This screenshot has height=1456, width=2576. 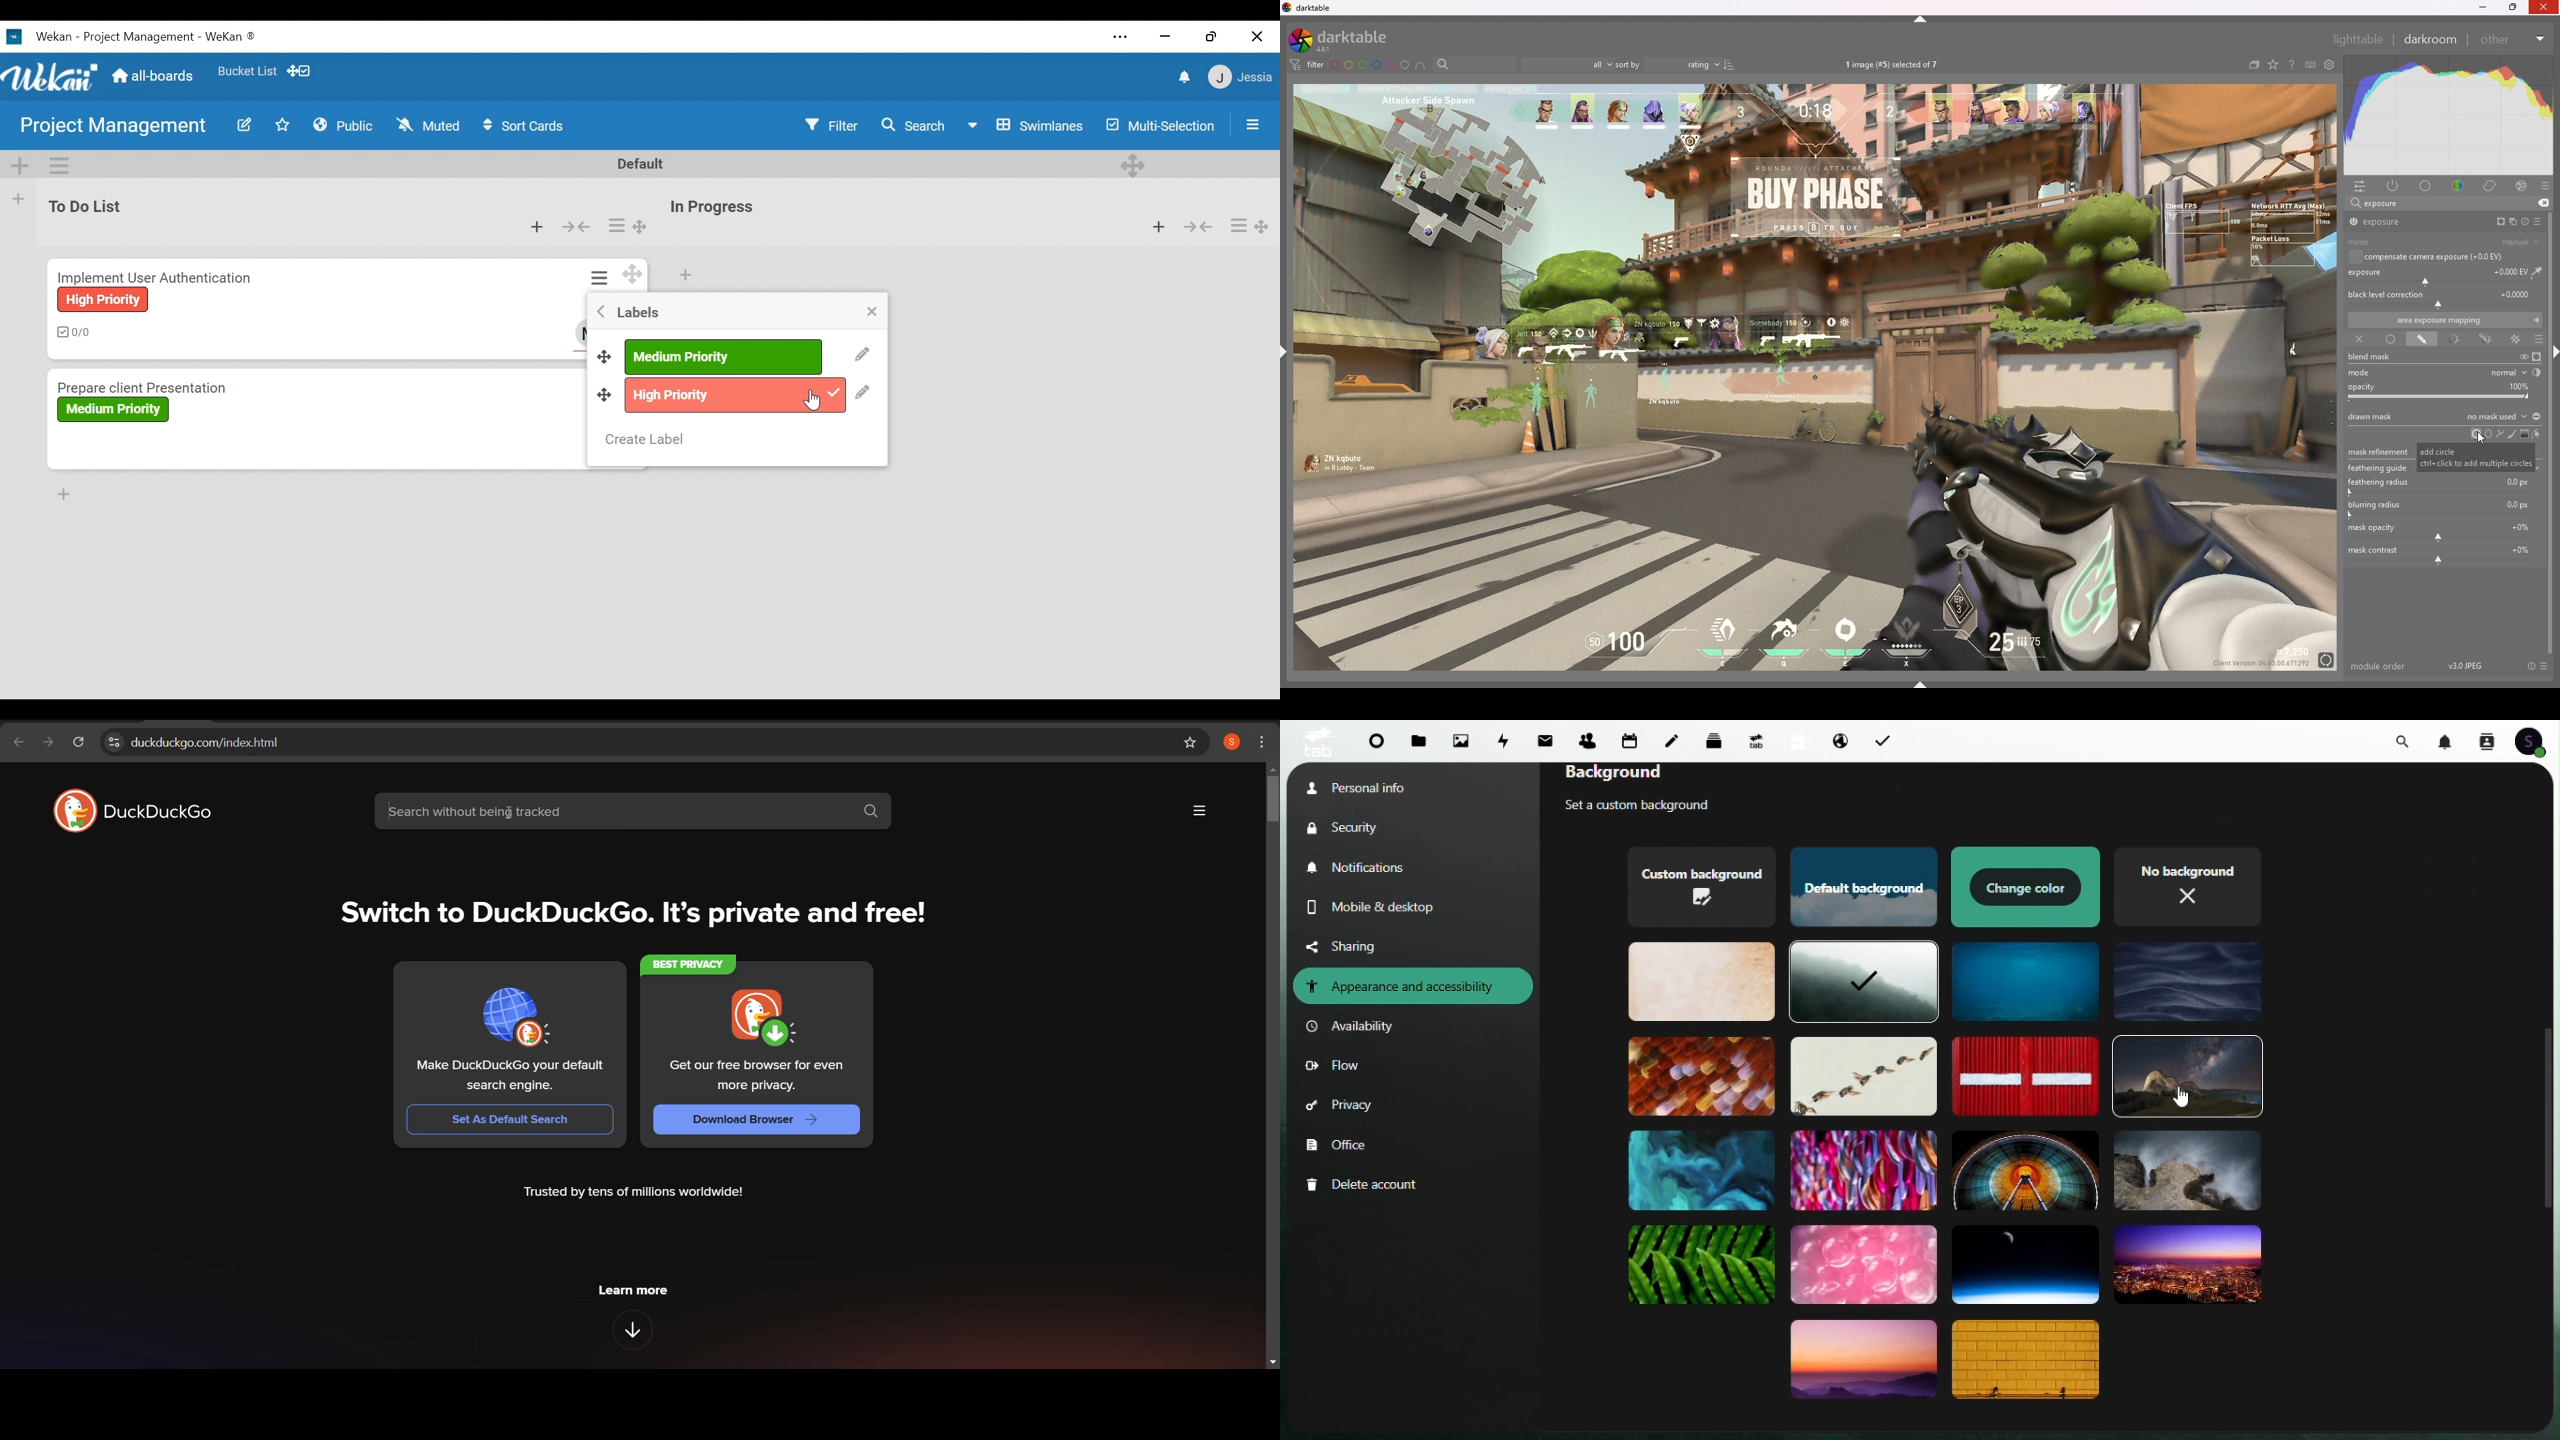 What do you see at coordinates (2474, 434) in the screenshot?
I see `circle` at bounding box center [2474, 434].